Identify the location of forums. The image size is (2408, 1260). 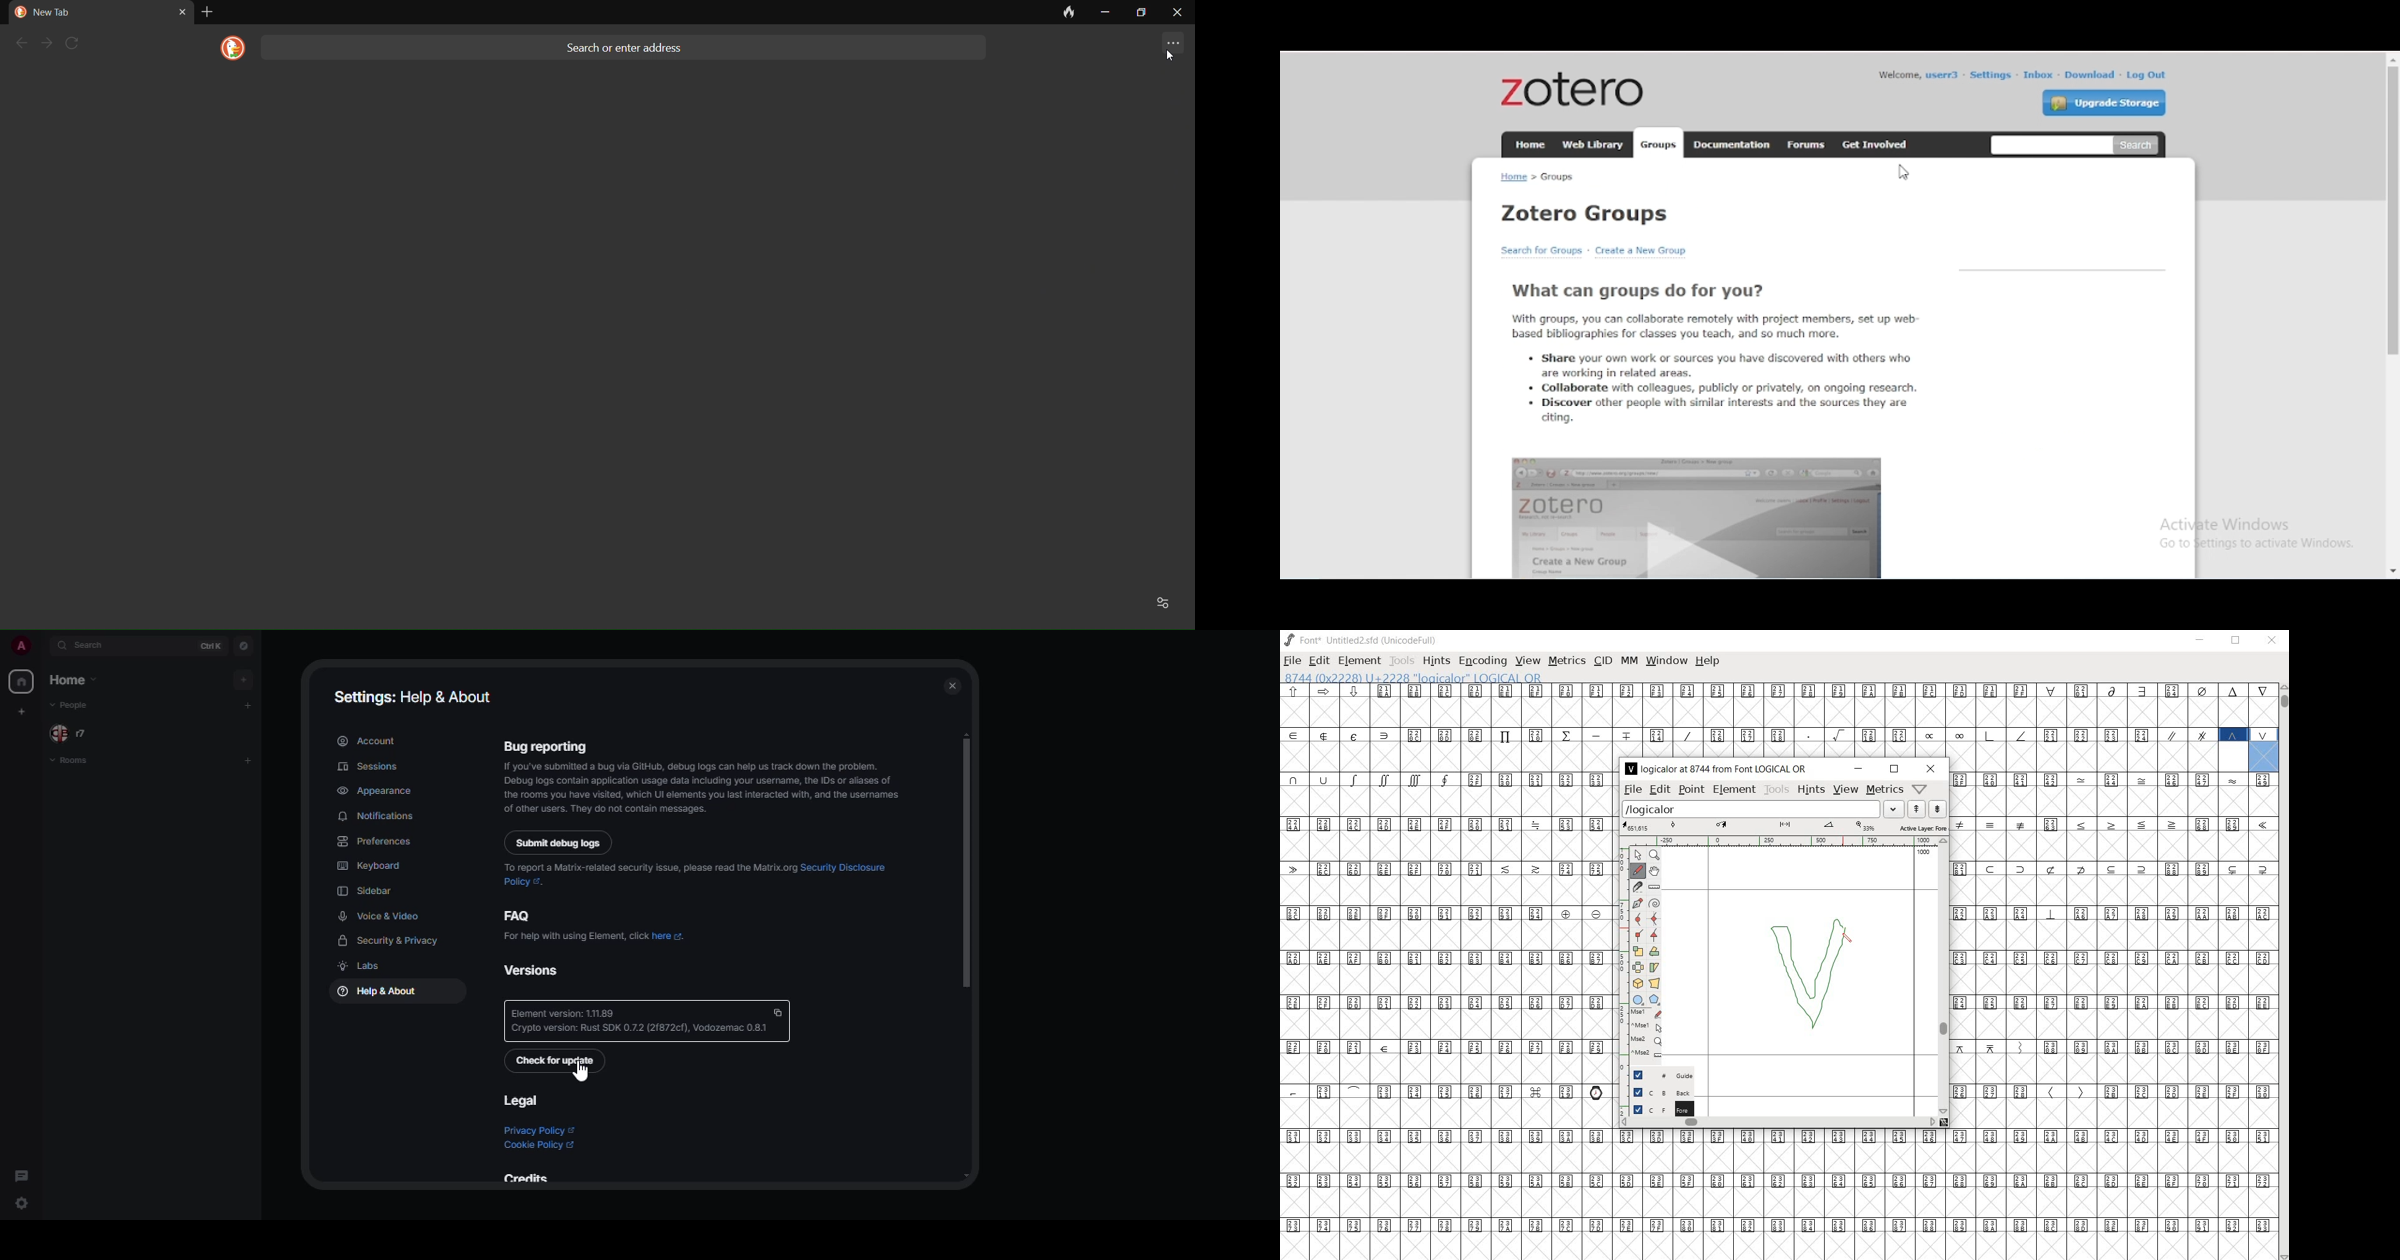
(1807, 144).